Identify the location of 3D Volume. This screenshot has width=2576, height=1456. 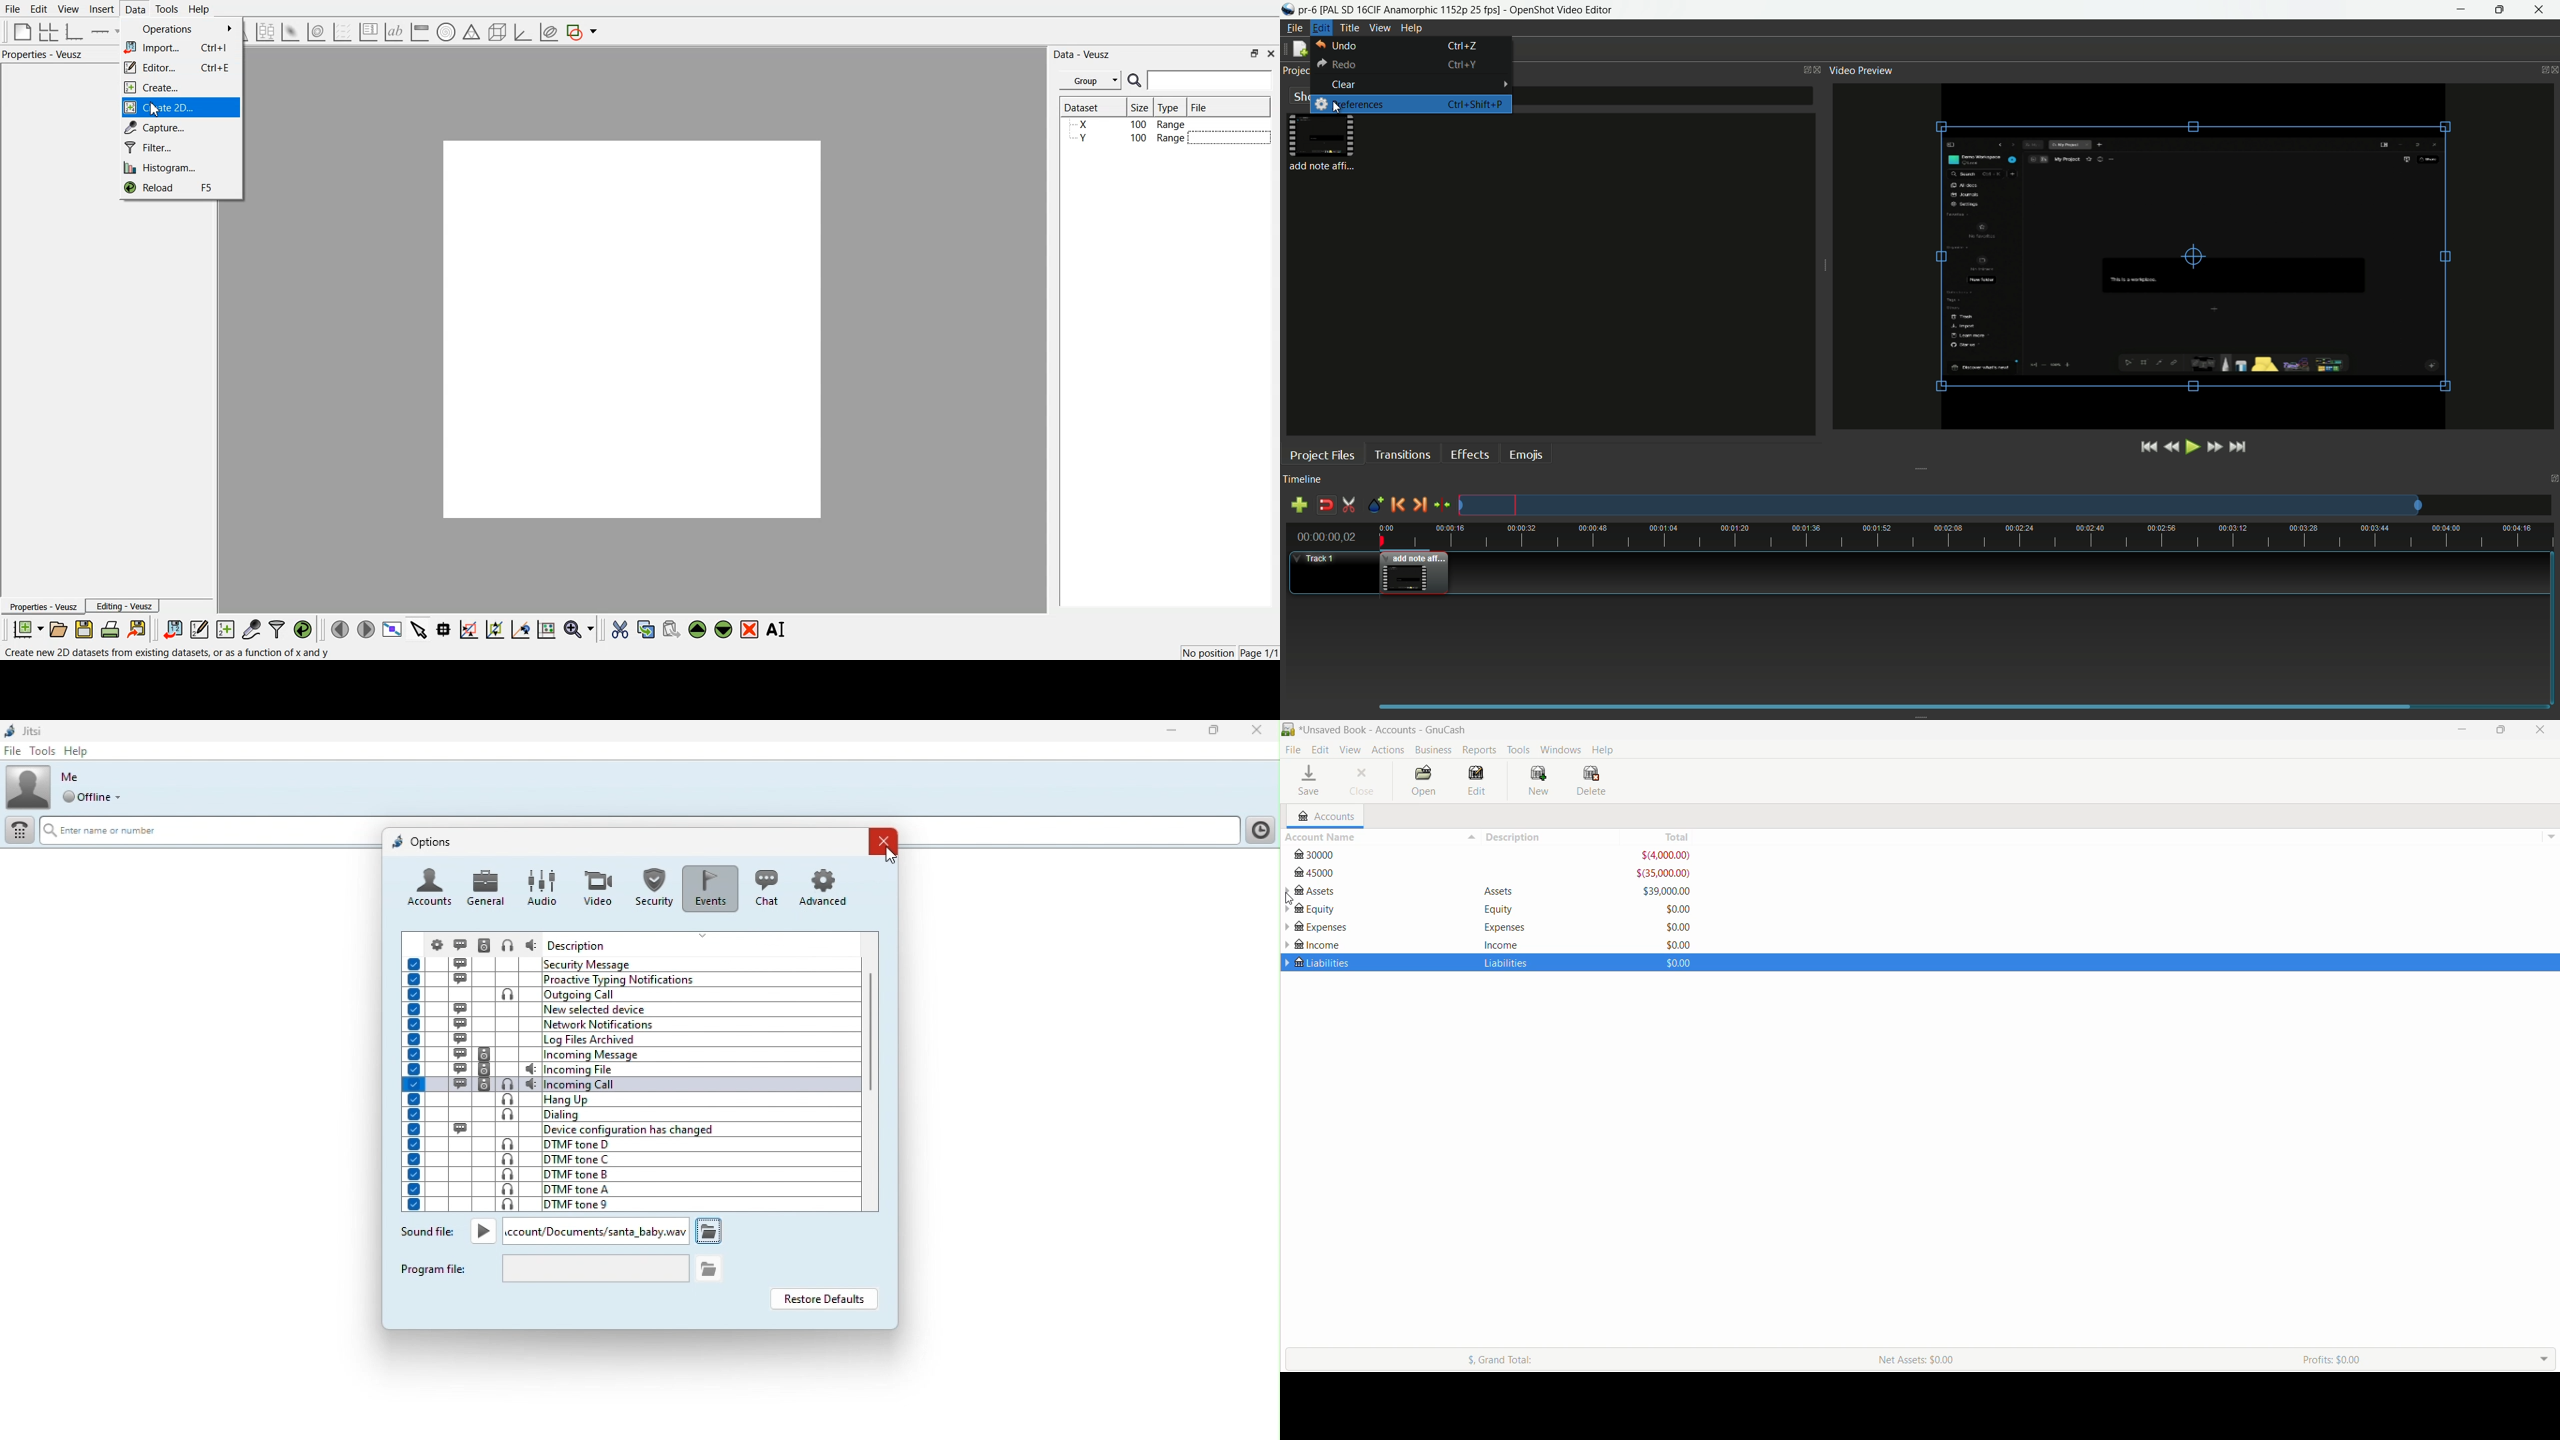
(316, 32).